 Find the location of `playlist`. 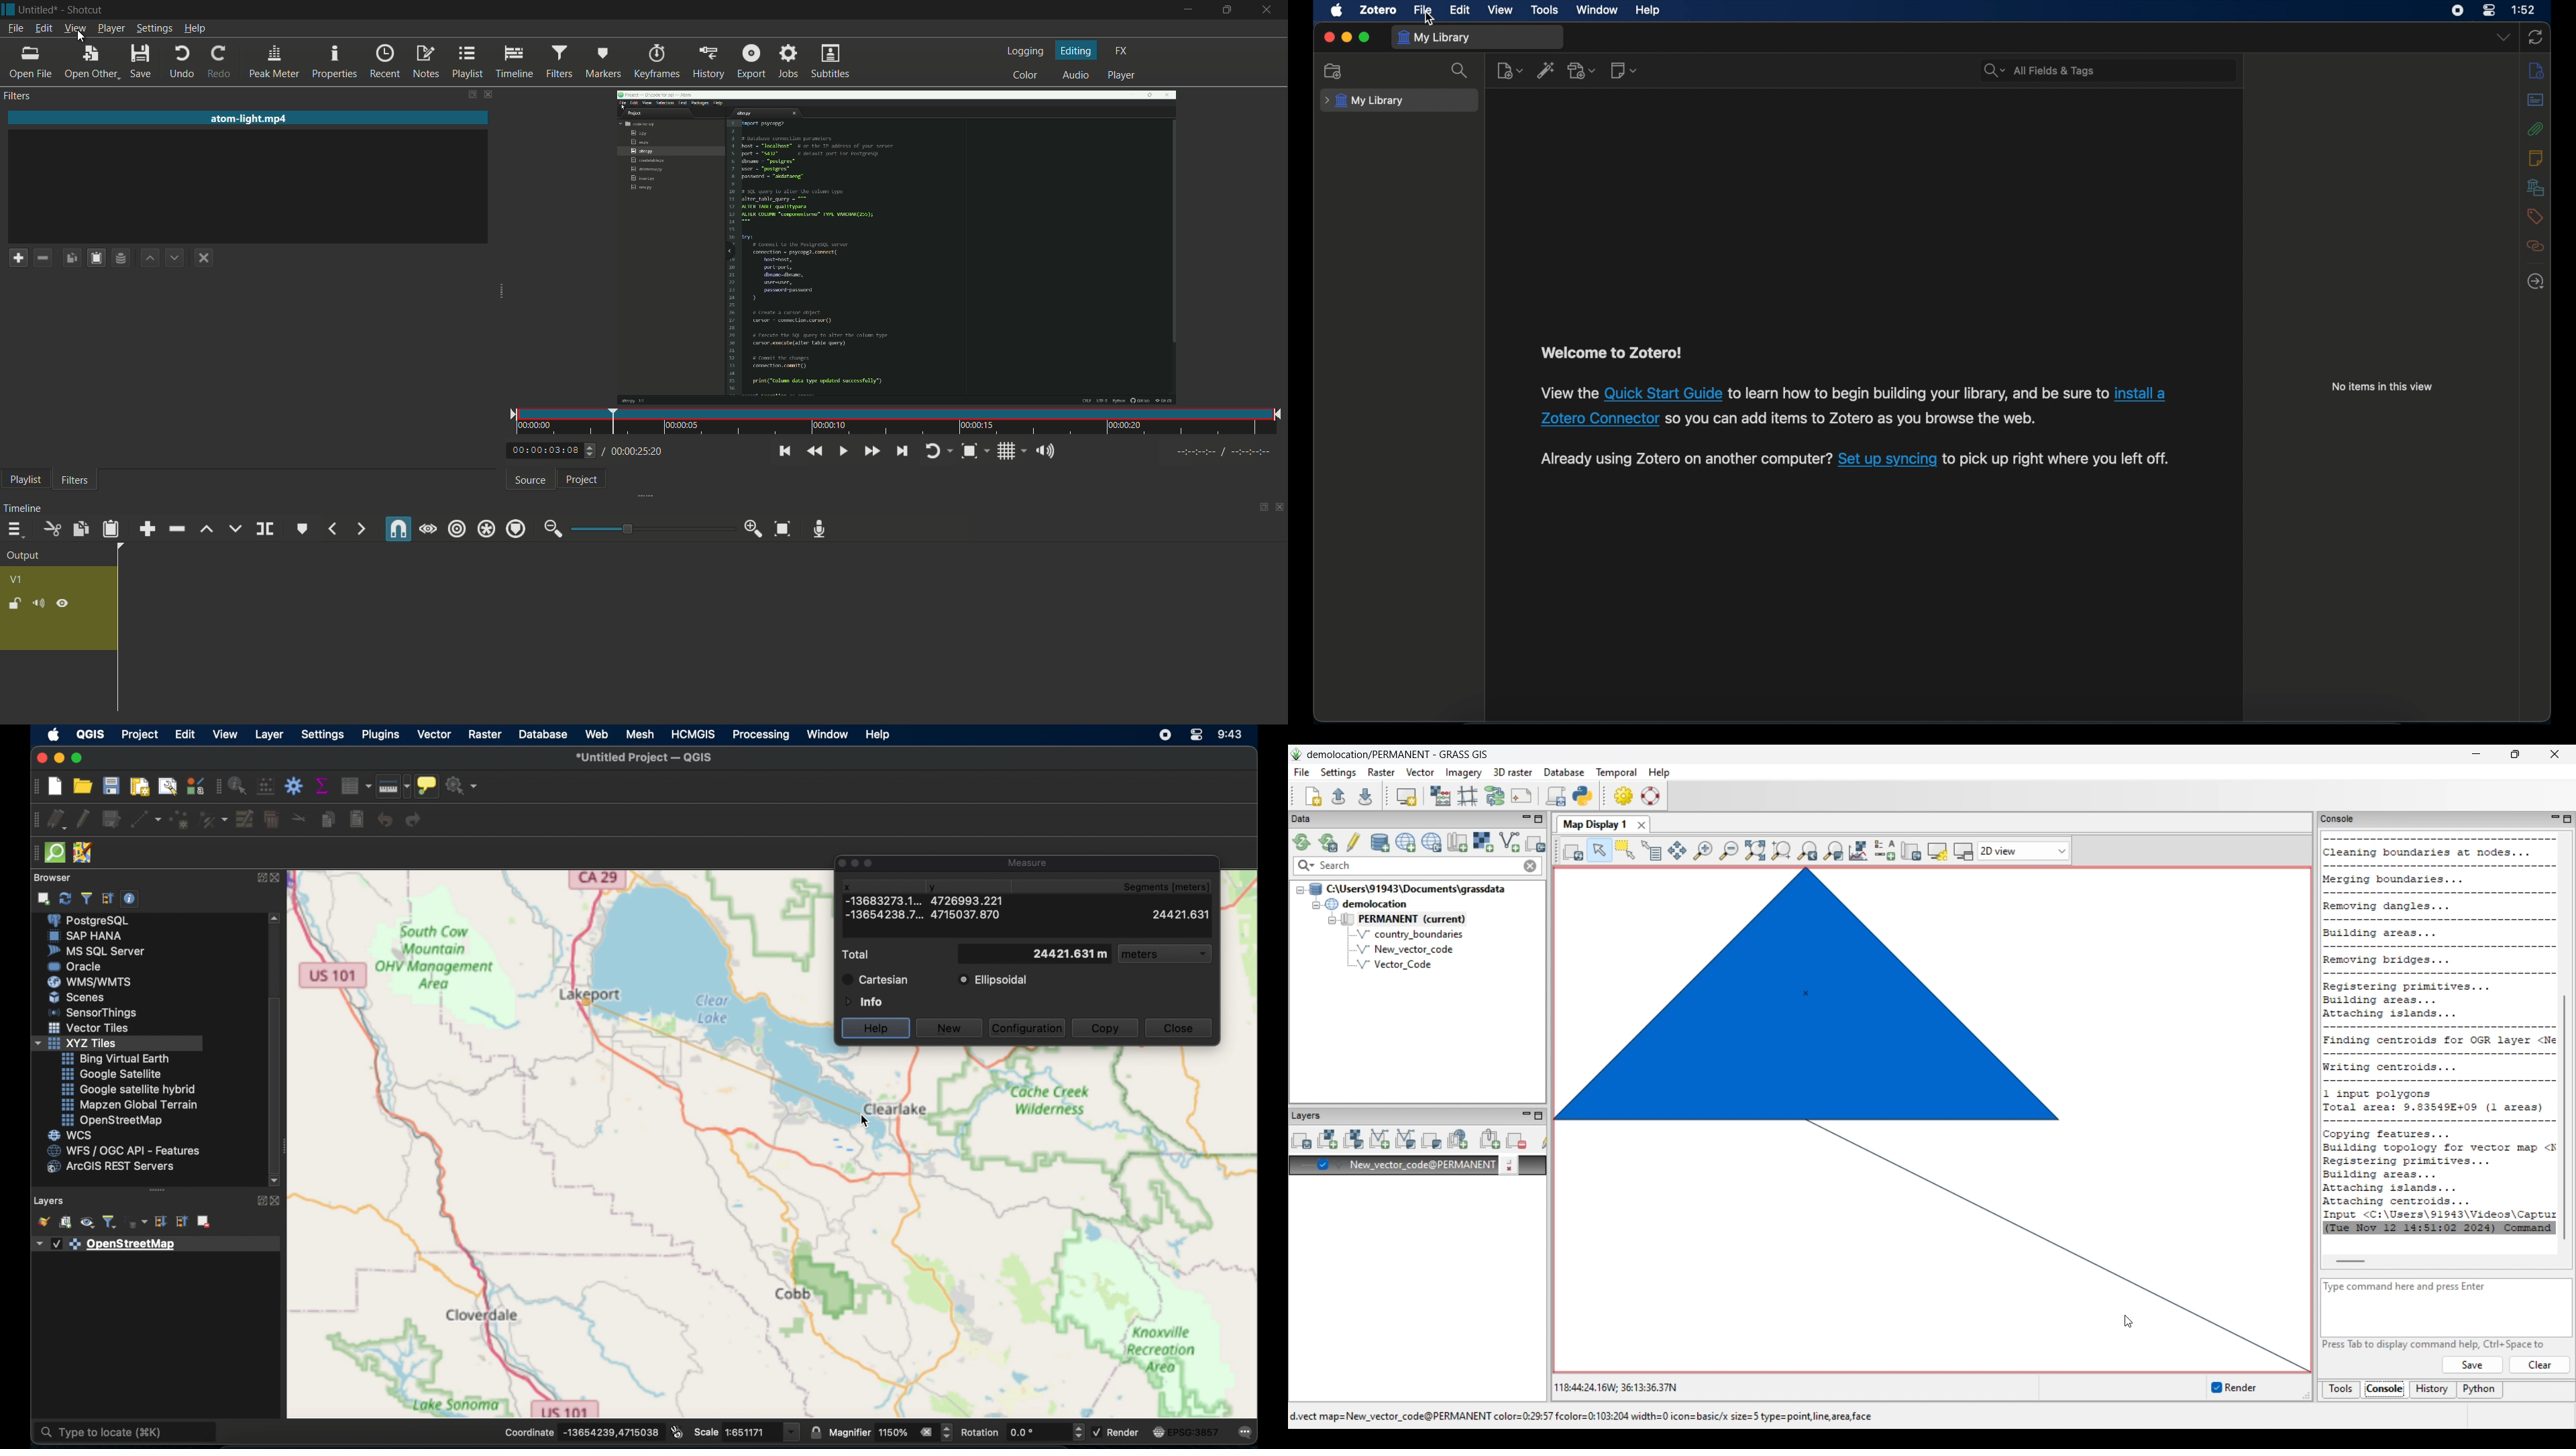

playlist is located at coordinates (26, 479).